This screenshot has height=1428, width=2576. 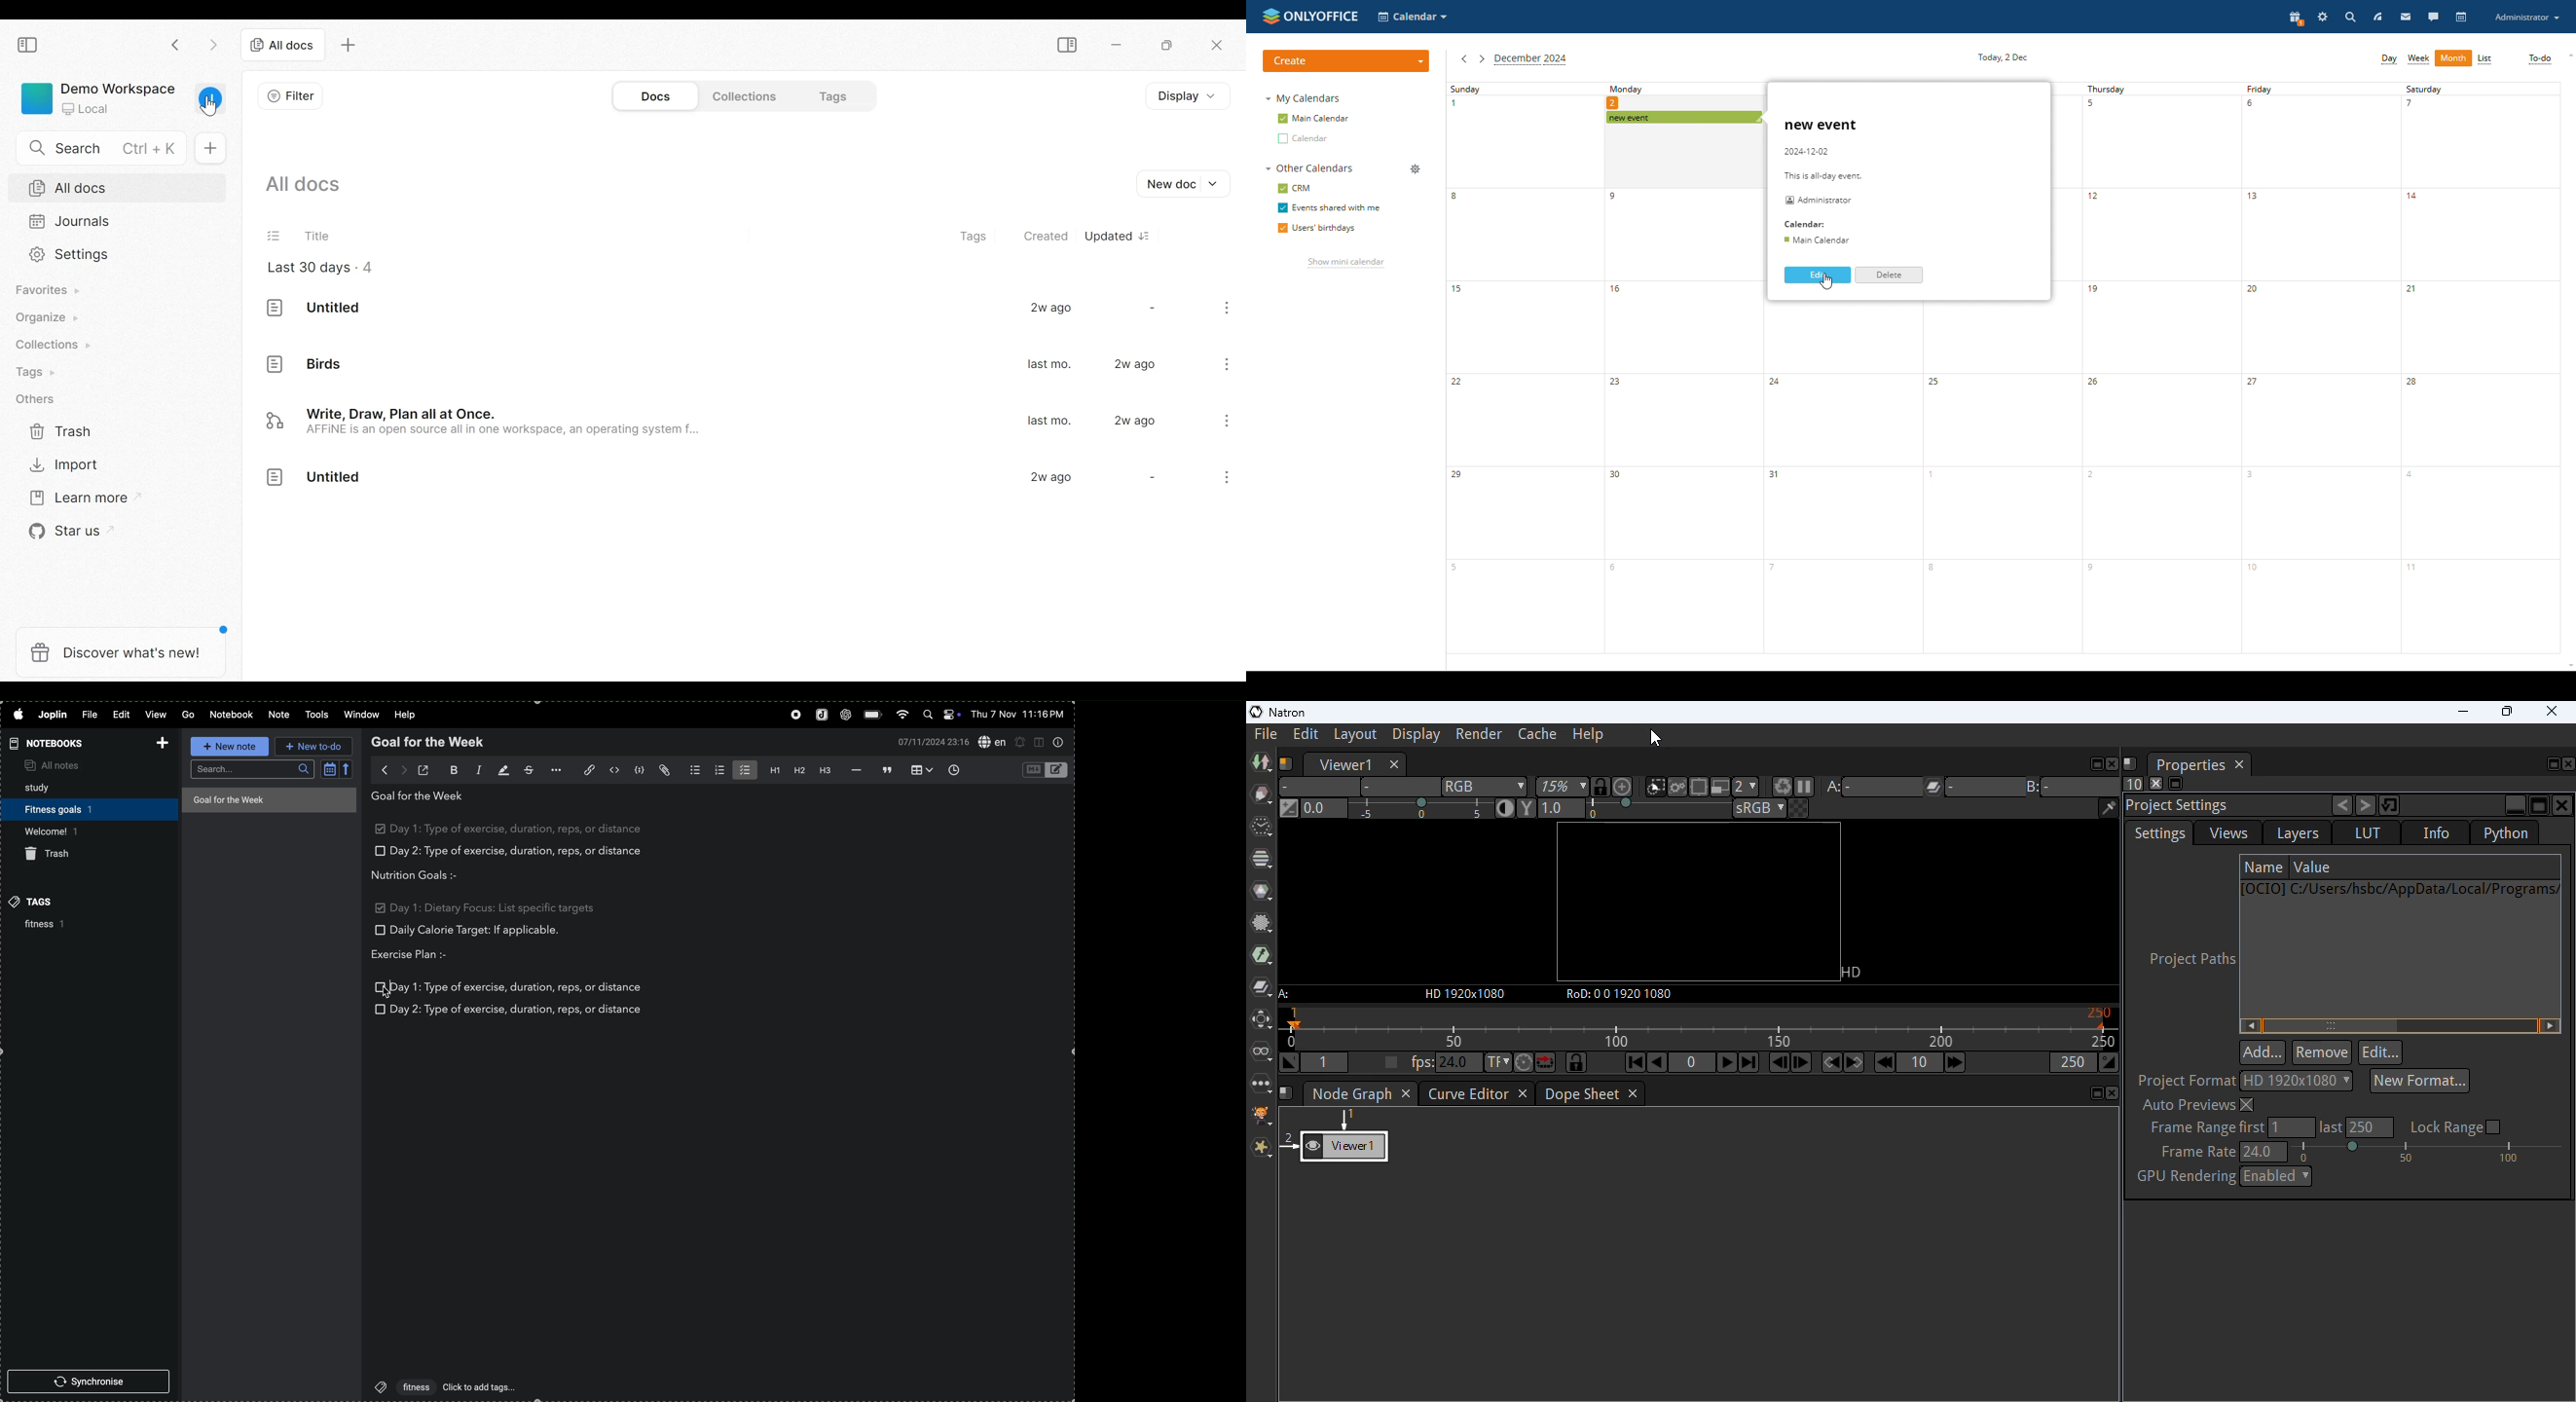 What do you see at coordinates (797, 770) in the screenshot?
I see `heading 2` at bounding box center [797, 770].